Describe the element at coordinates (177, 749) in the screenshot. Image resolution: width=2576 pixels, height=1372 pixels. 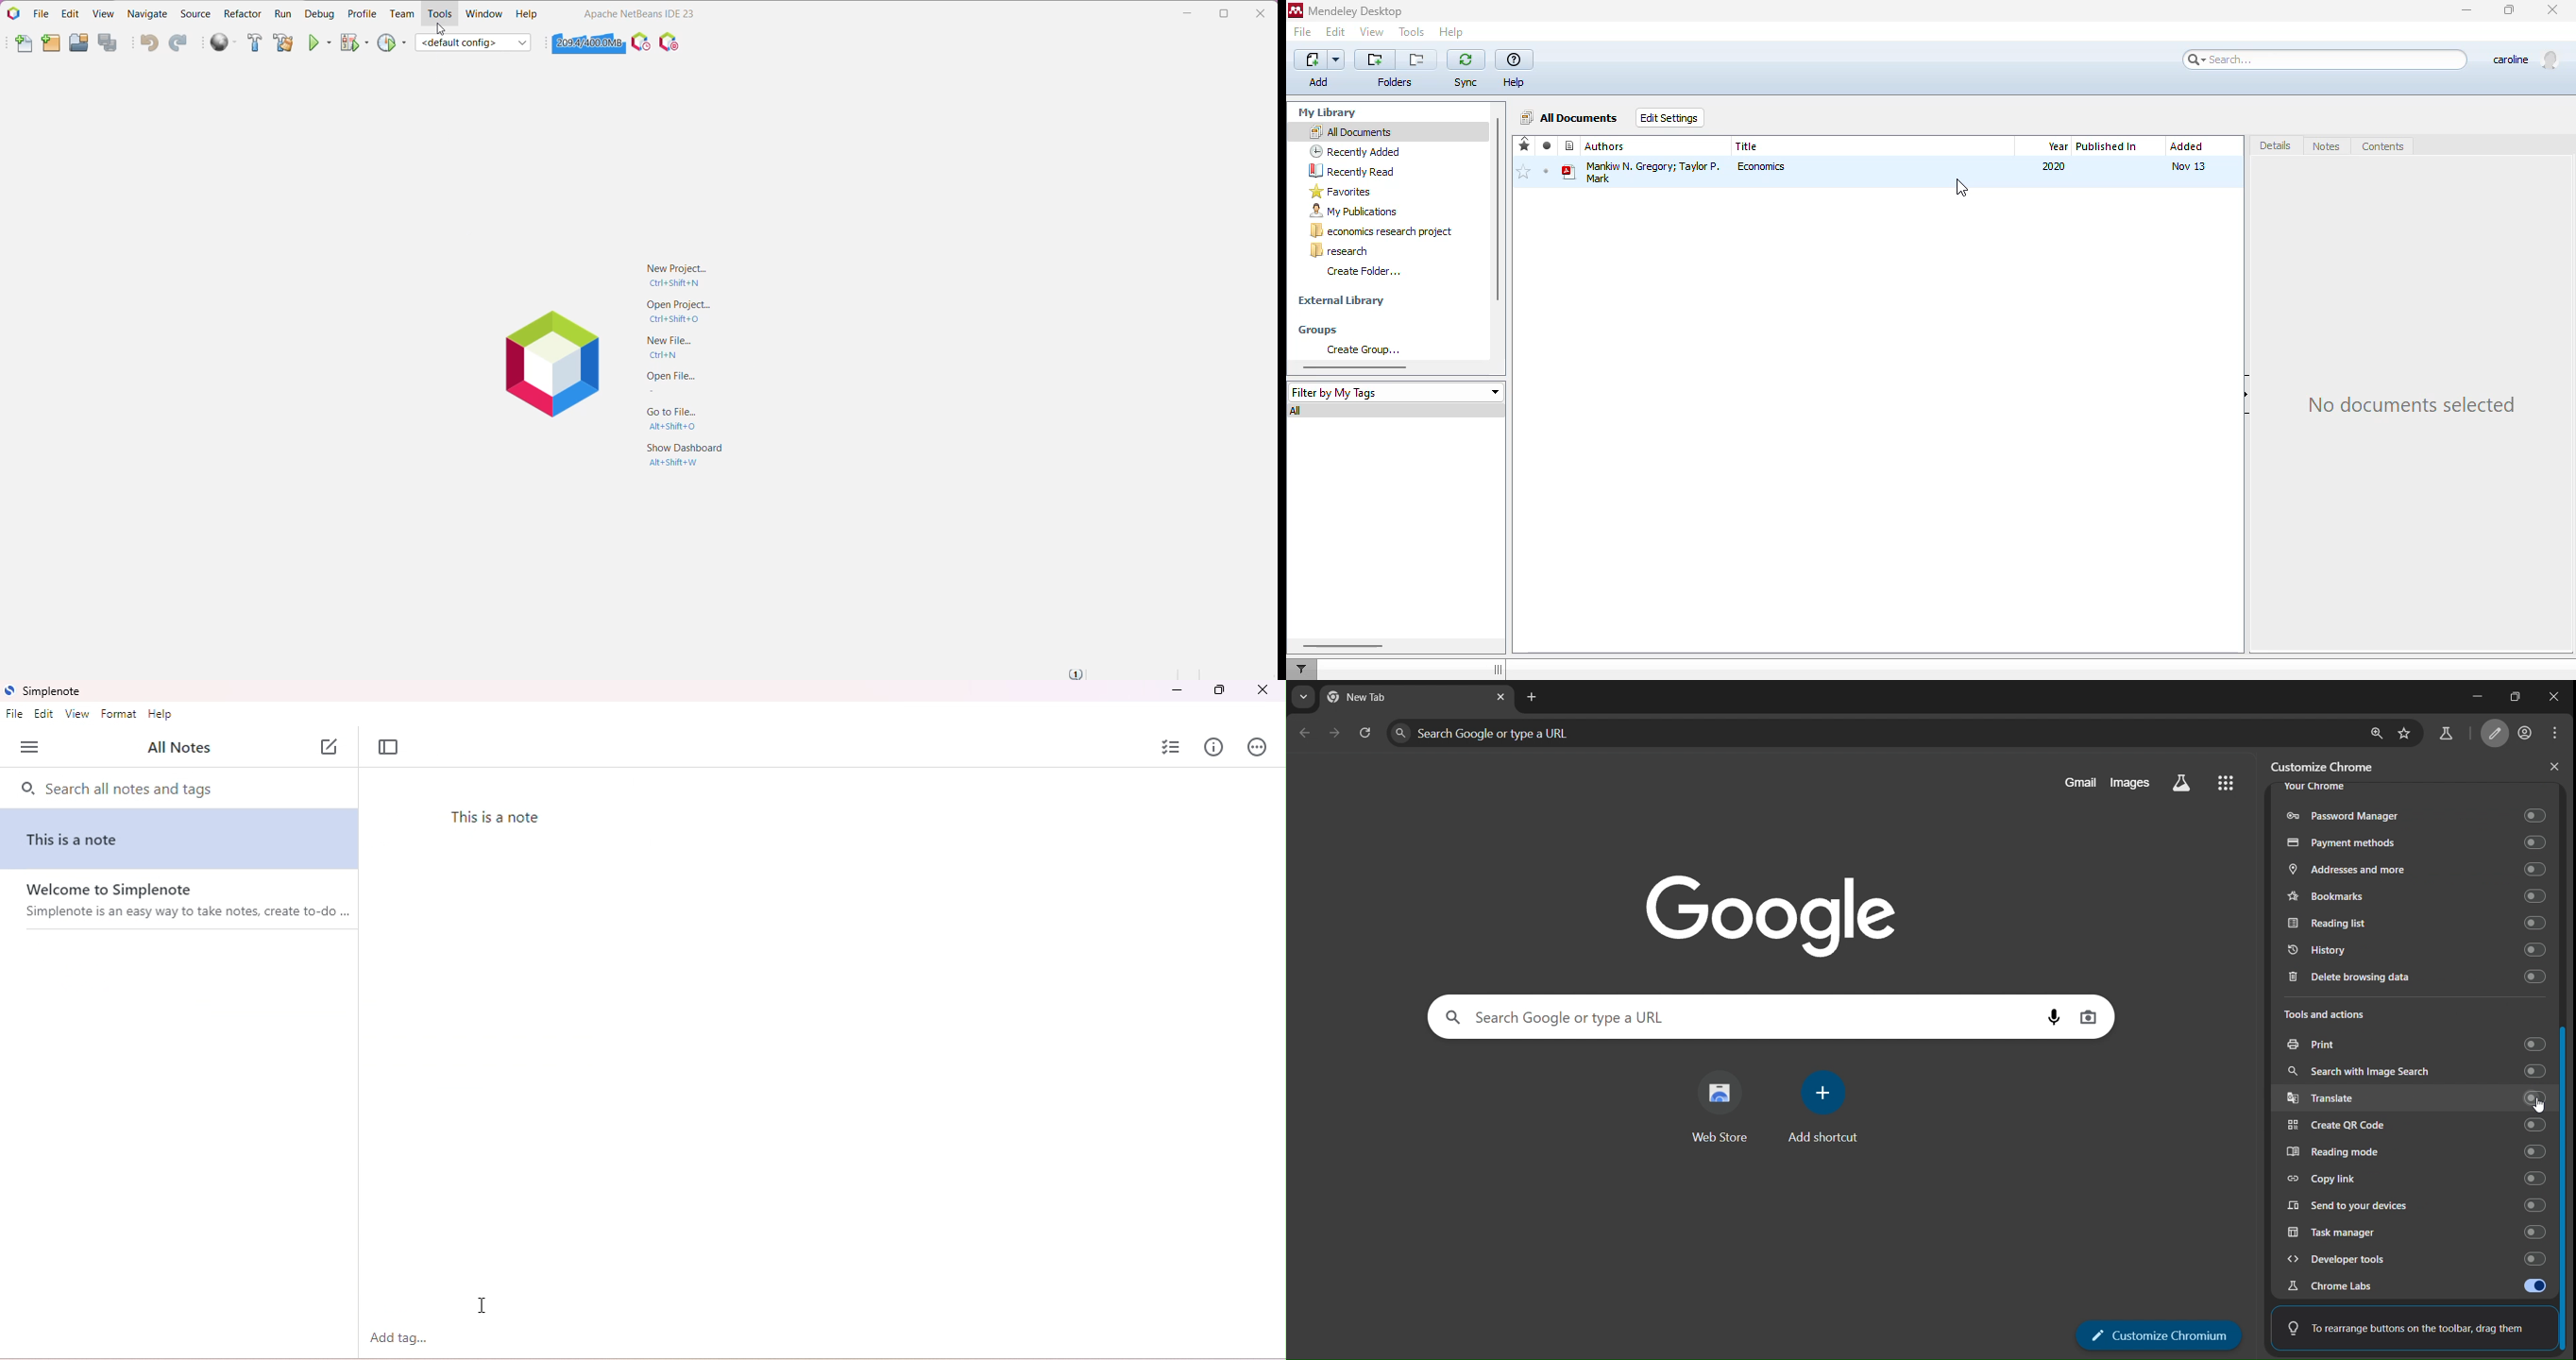
I see `all notes` at that location.